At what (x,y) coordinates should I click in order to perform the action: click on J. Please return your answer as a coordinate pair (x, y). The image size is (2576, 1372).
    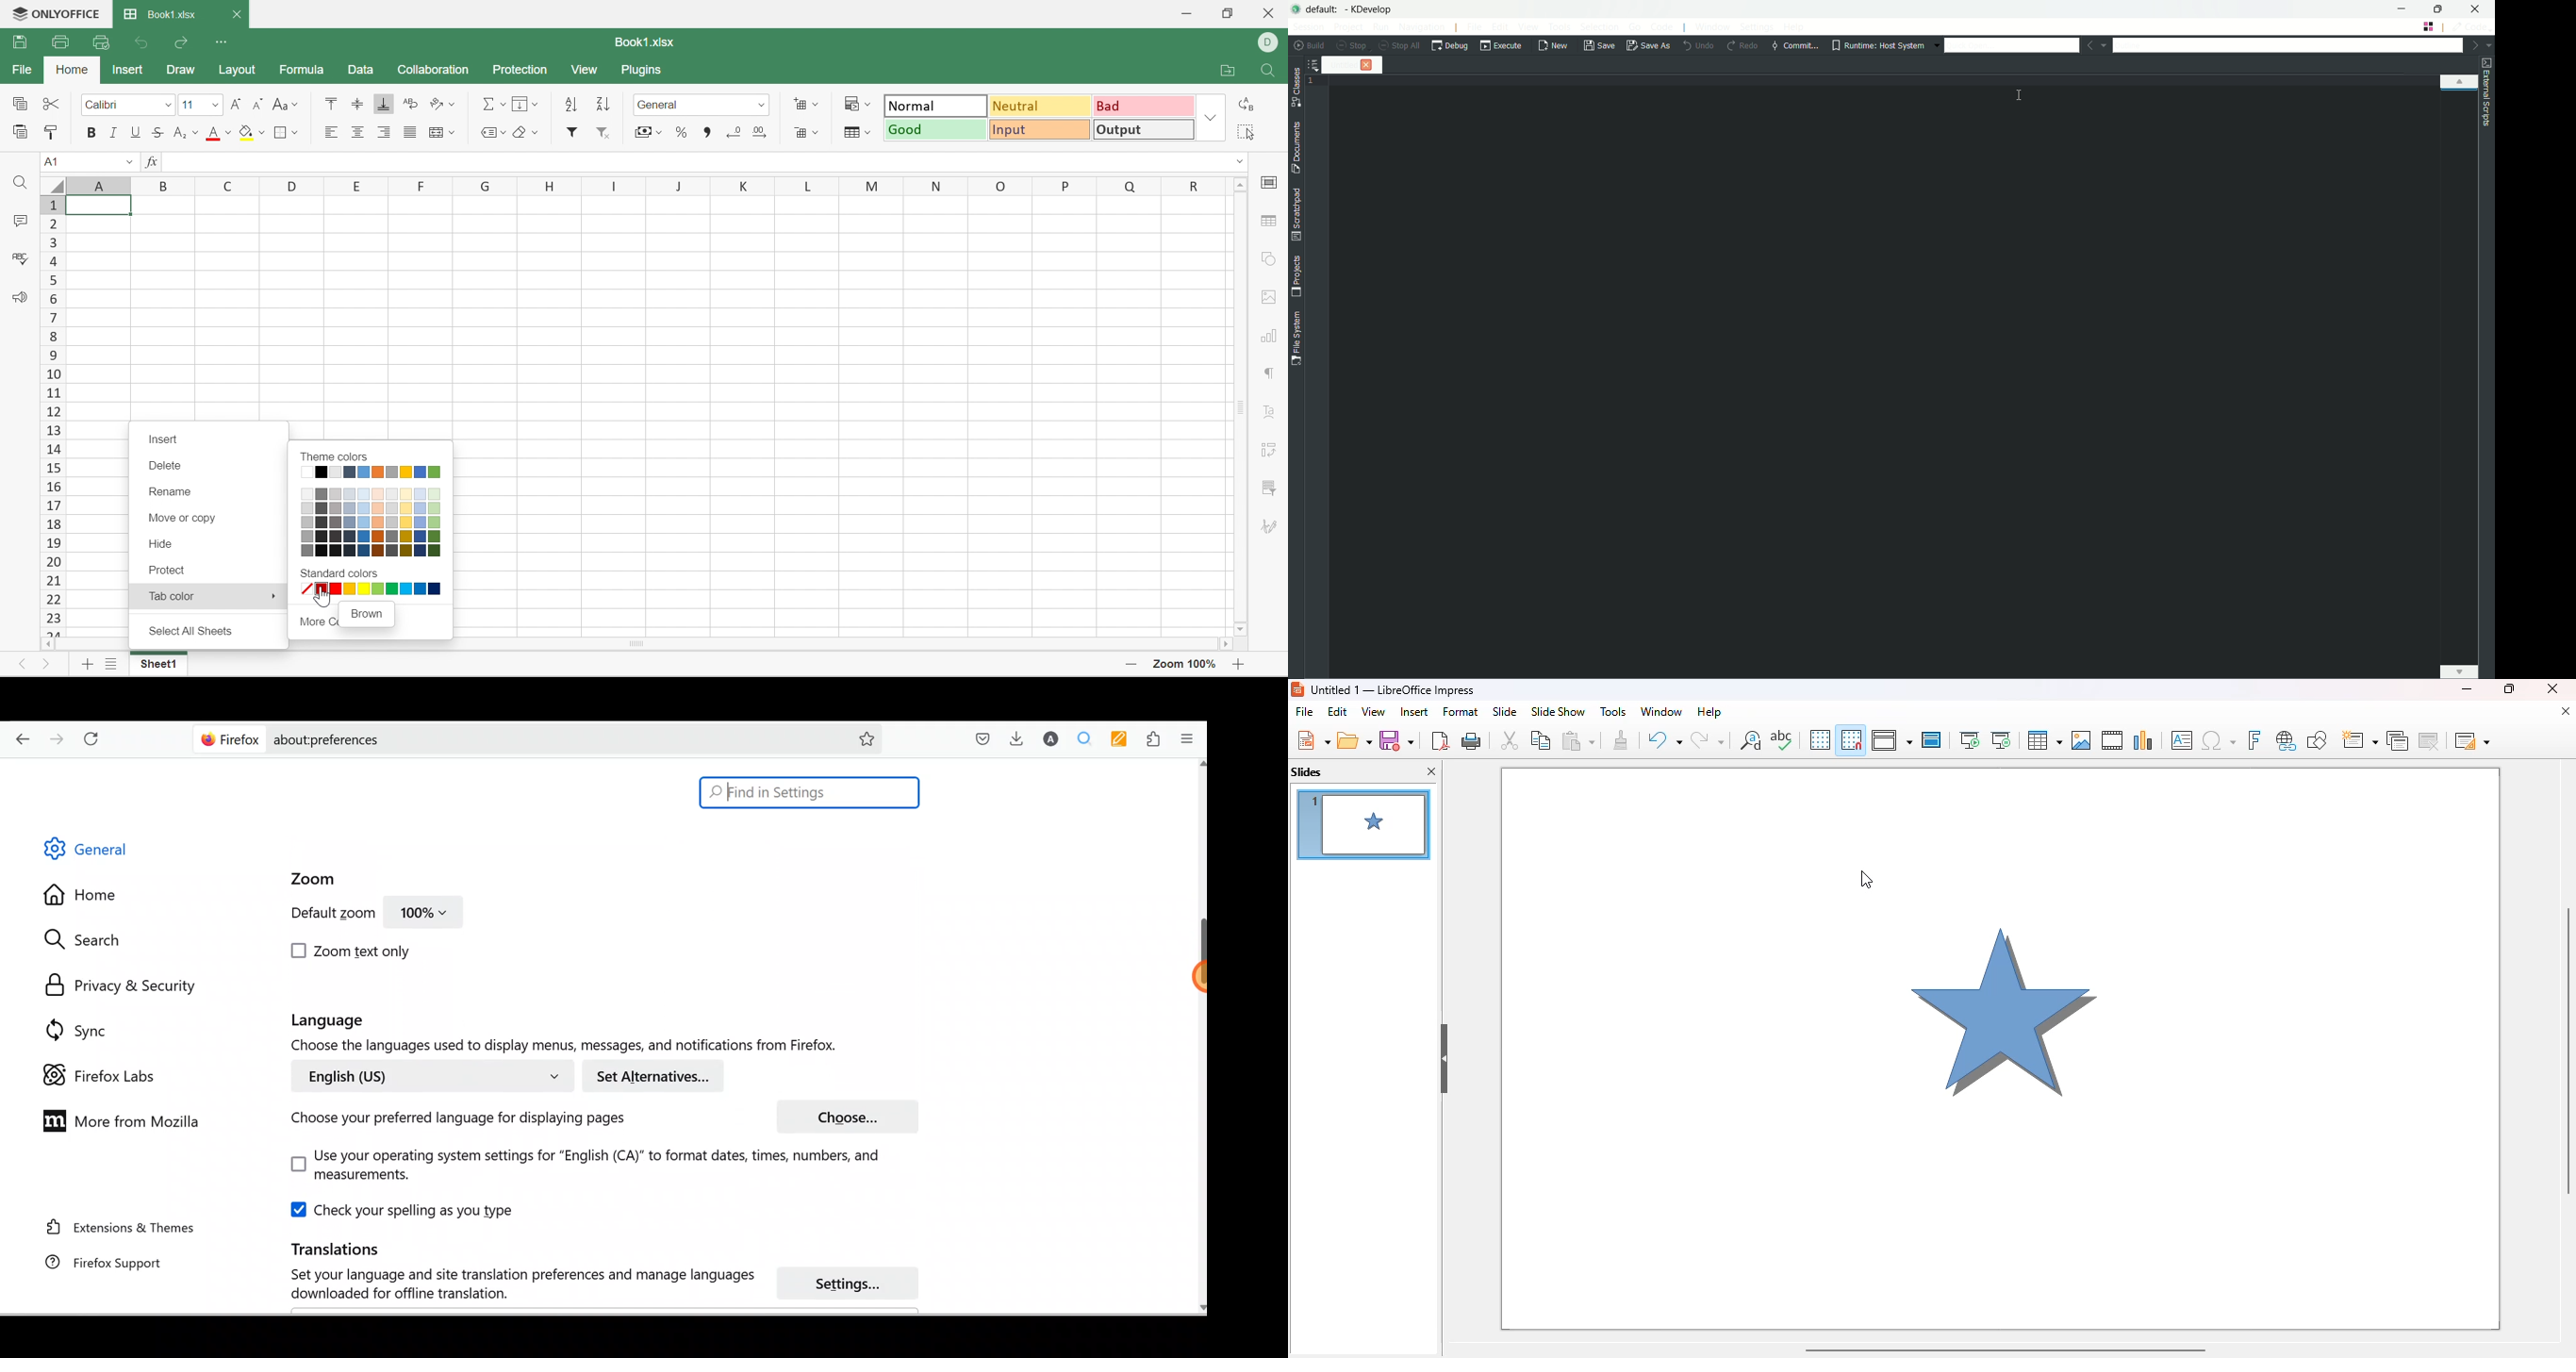
    Looking at the image, I should click on (676, 185).